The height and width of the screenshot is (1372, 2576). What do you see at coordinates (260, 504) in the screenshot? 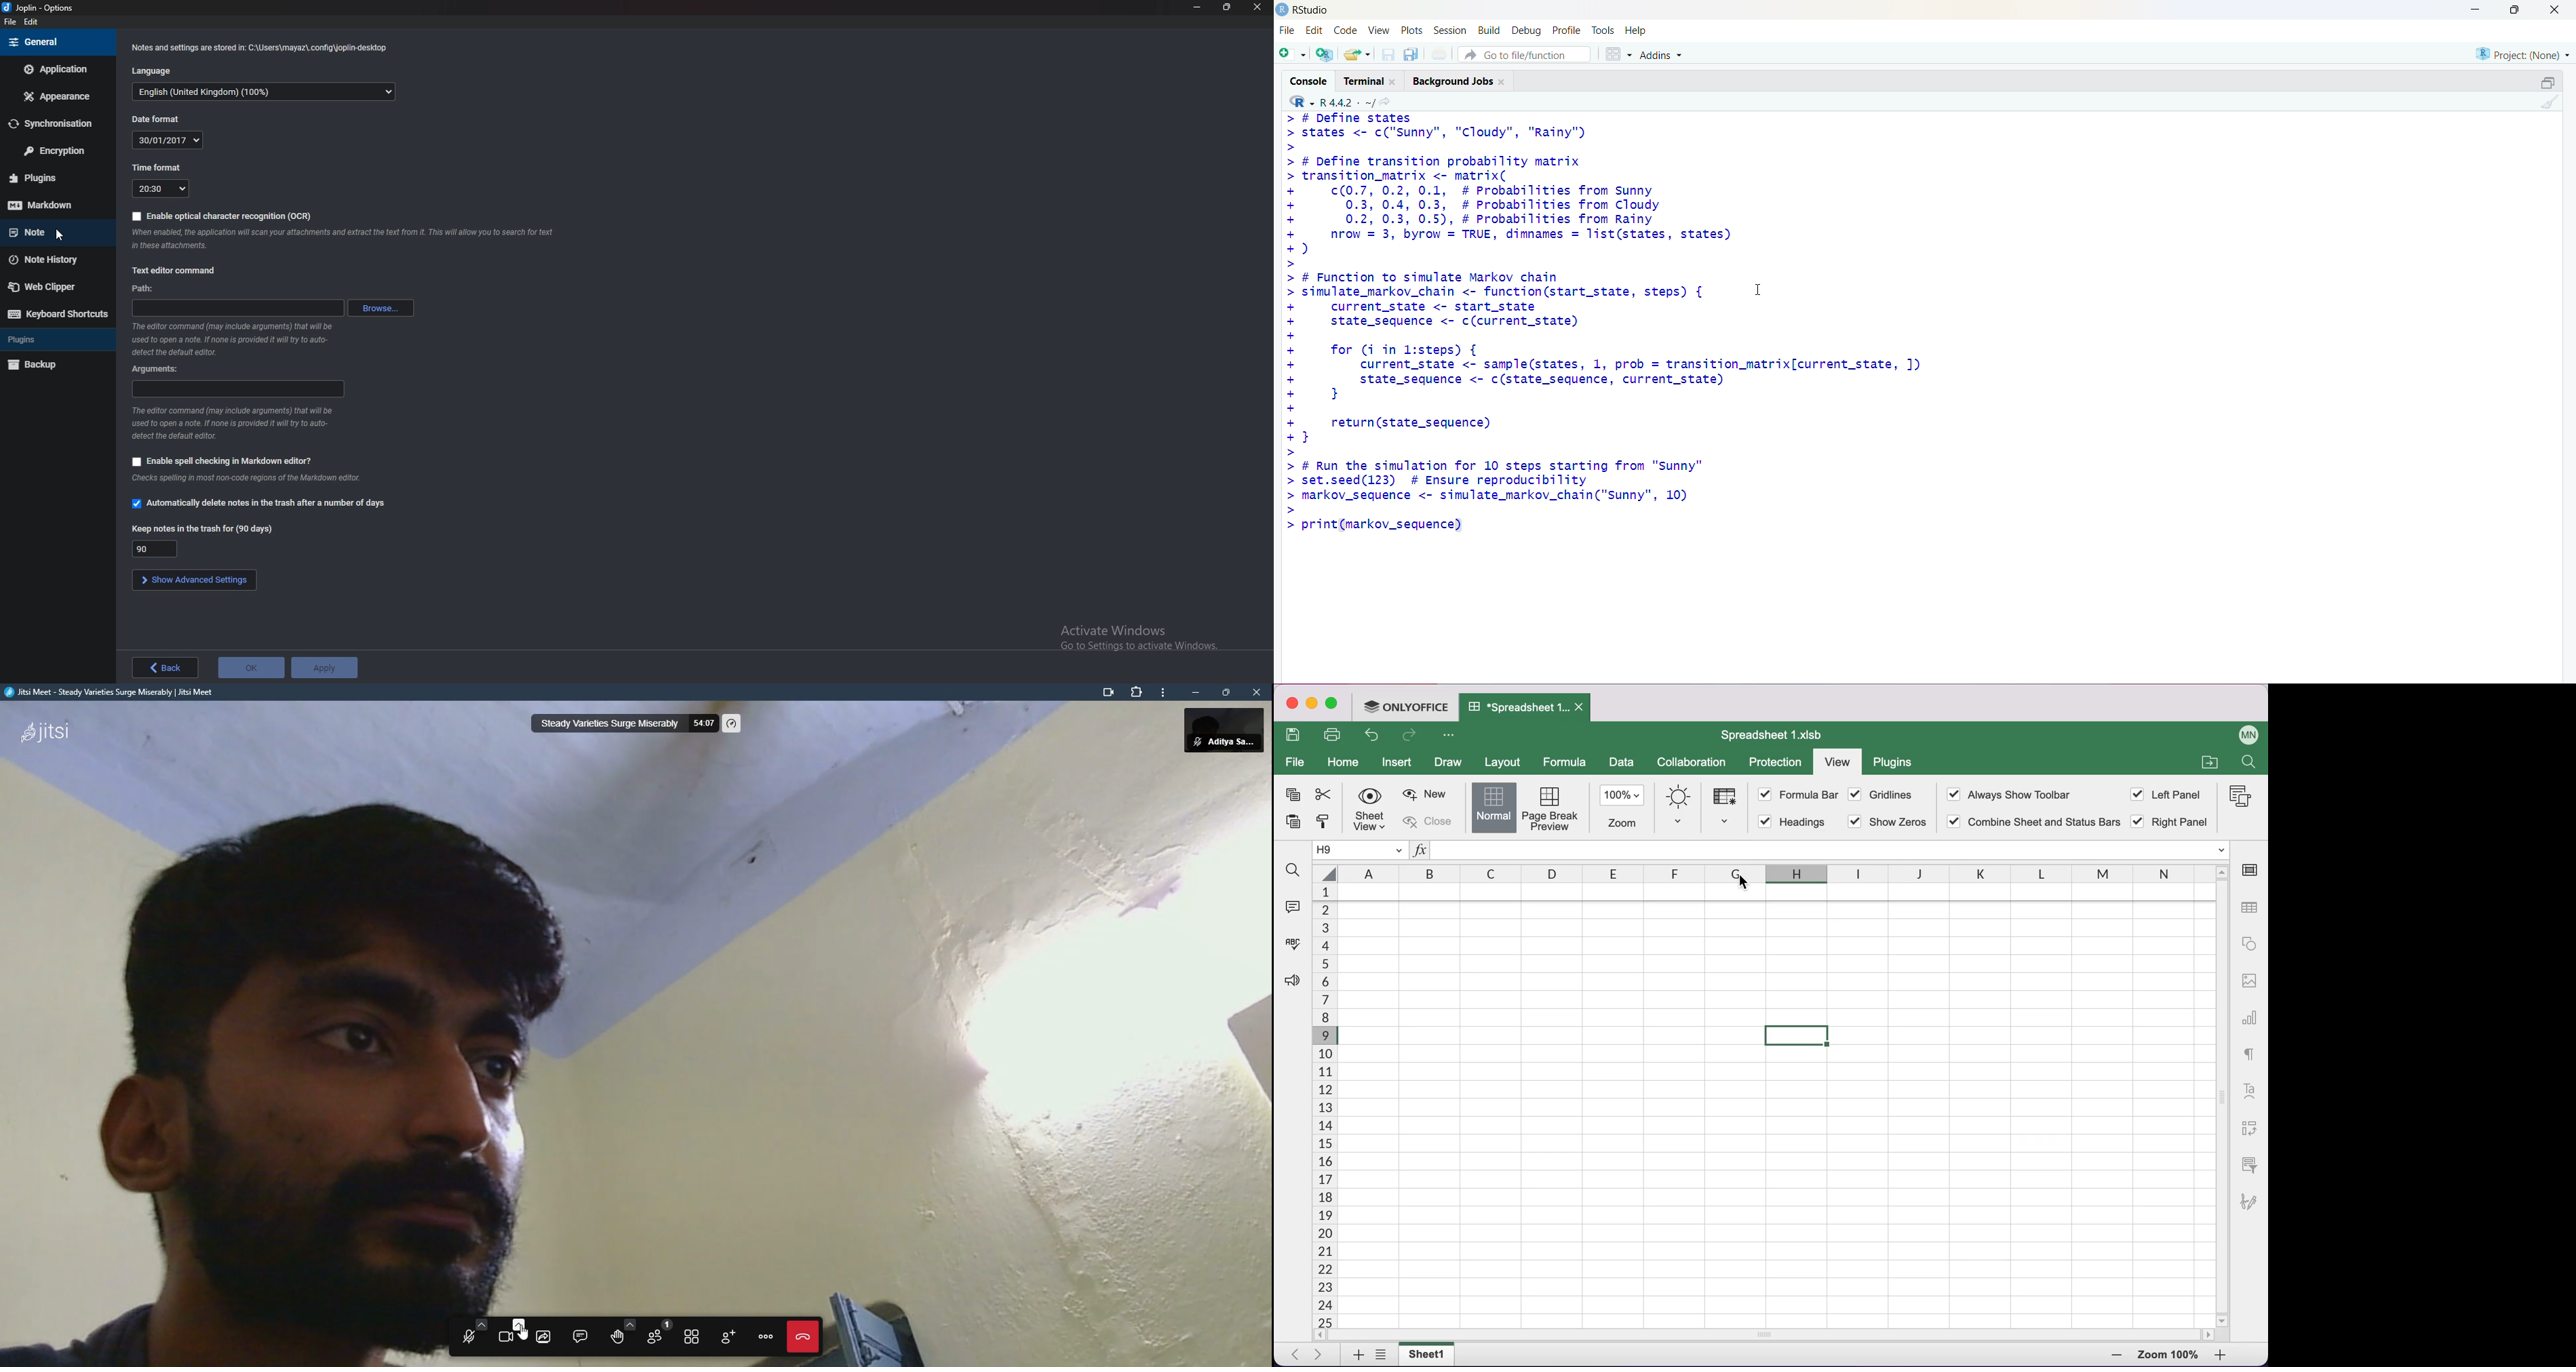
I see `Automatically delete notes` at bounding box center [260, 504].